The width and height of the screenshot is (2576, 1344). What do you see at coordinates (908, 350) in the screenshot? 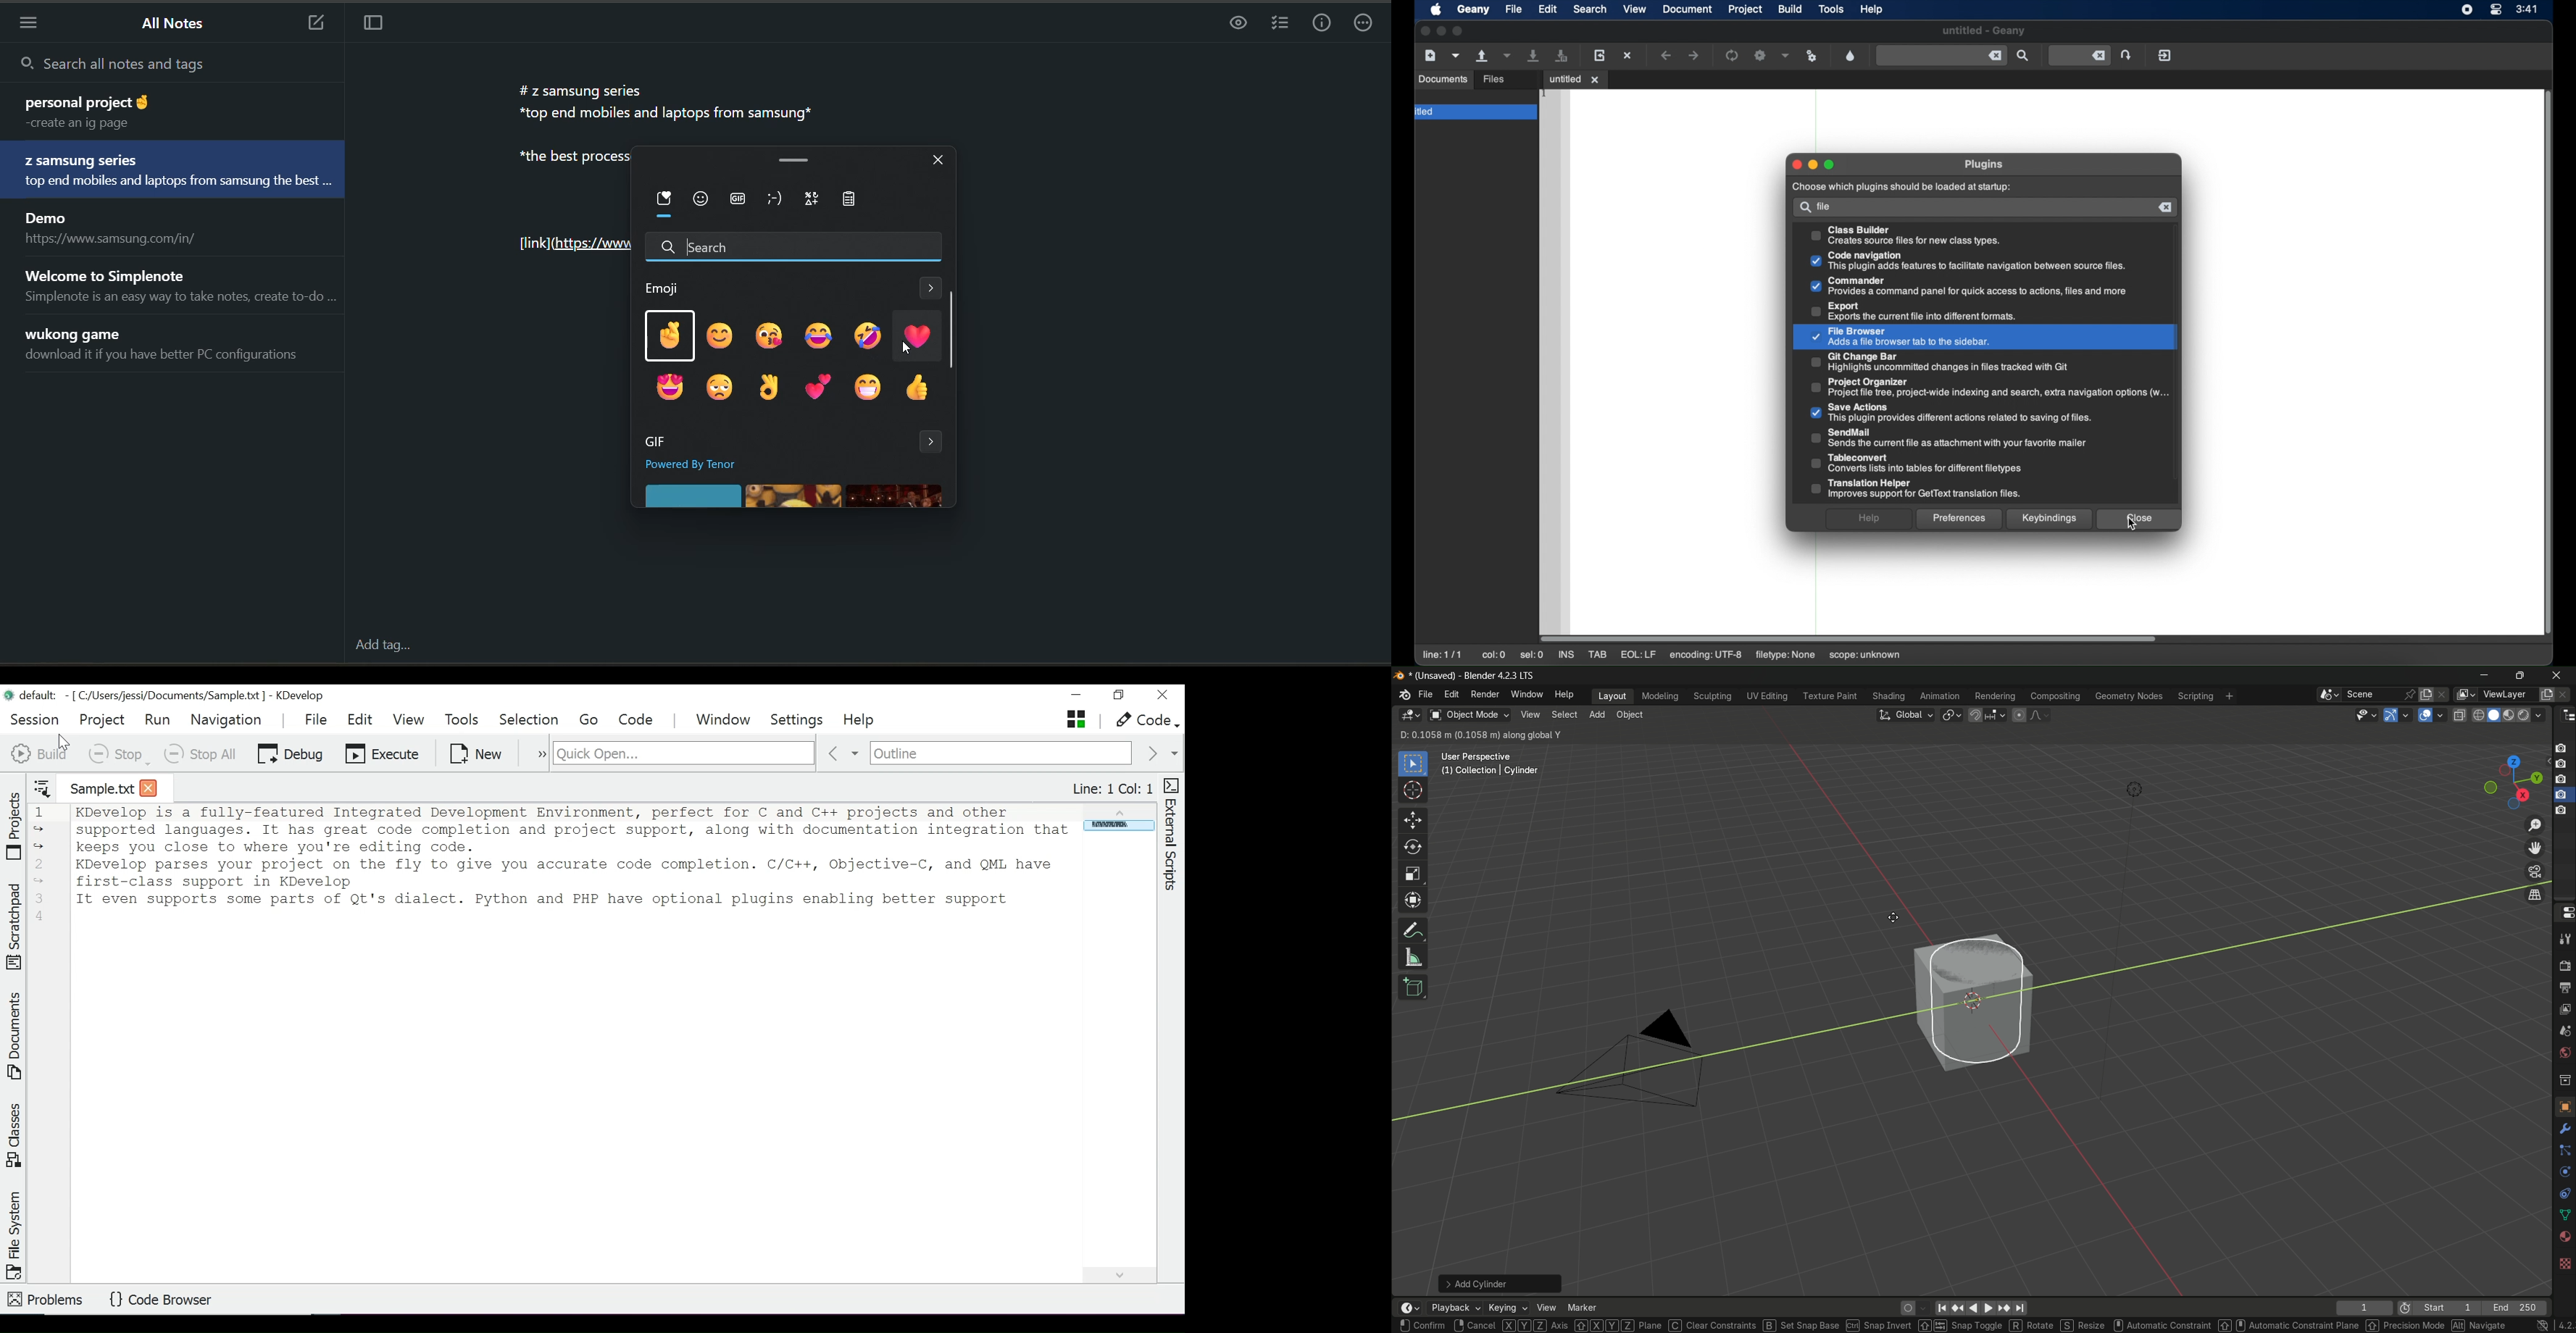
I see `cursor` at bounding box center [908, 350].